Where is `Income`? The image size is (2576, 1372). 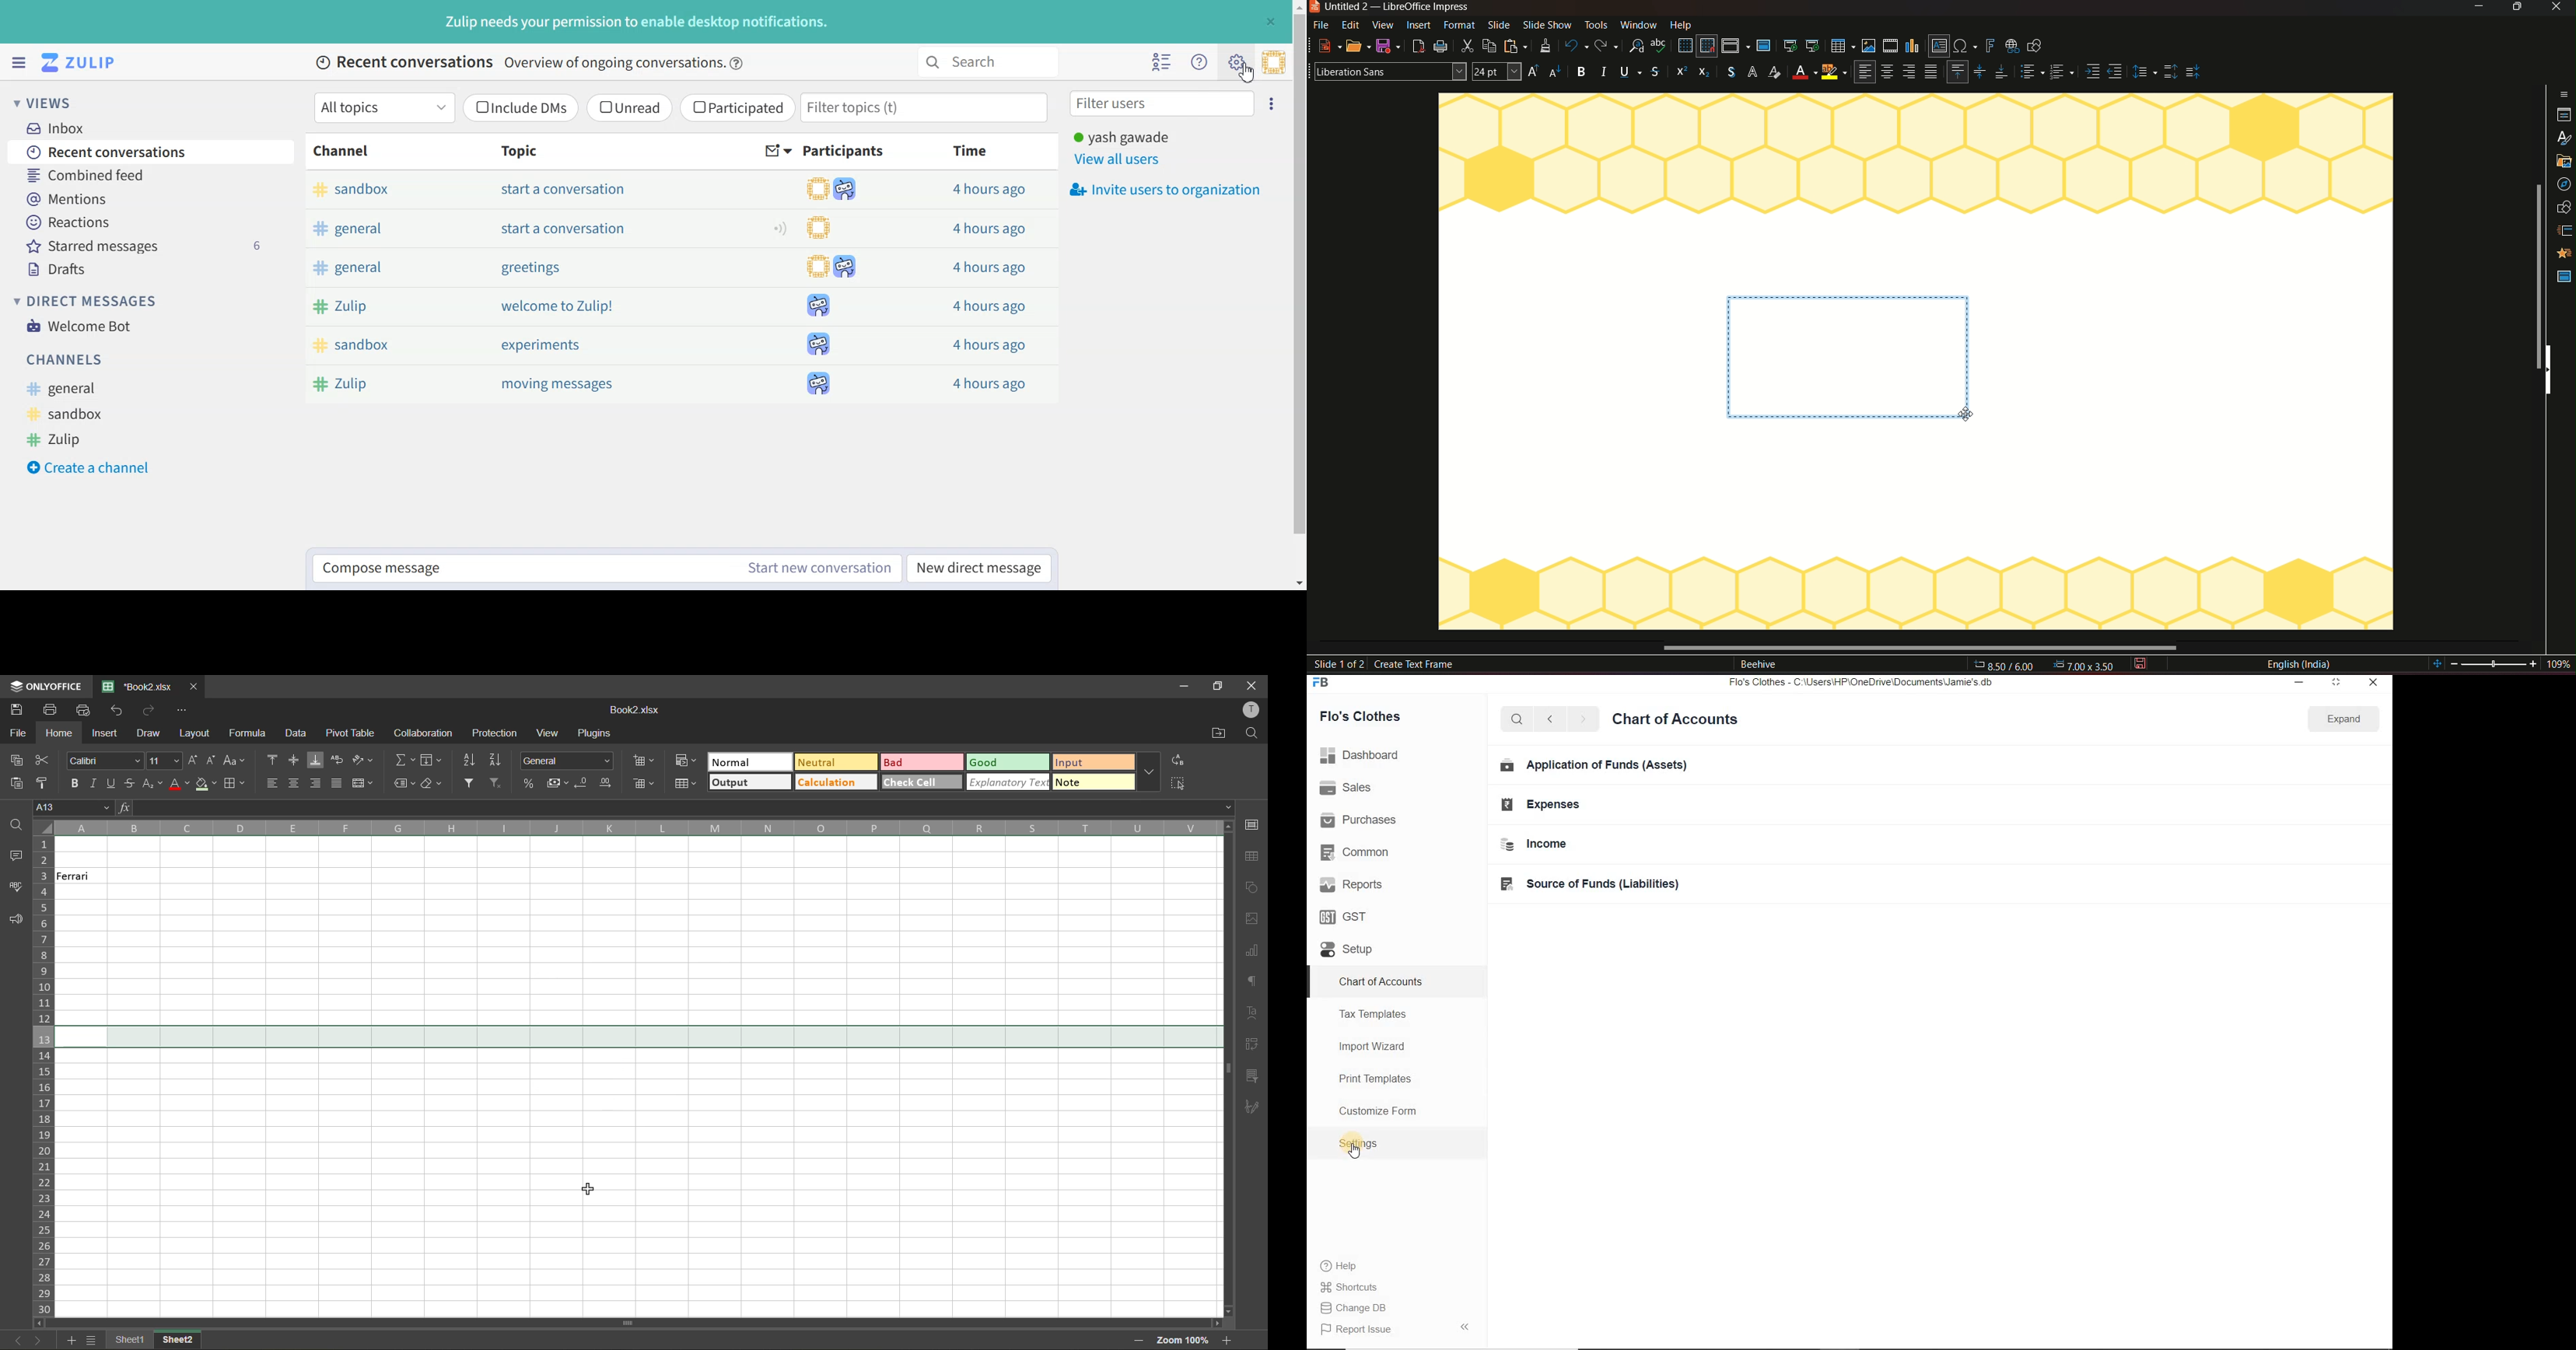 Income is located at coordinates (1536, 844).